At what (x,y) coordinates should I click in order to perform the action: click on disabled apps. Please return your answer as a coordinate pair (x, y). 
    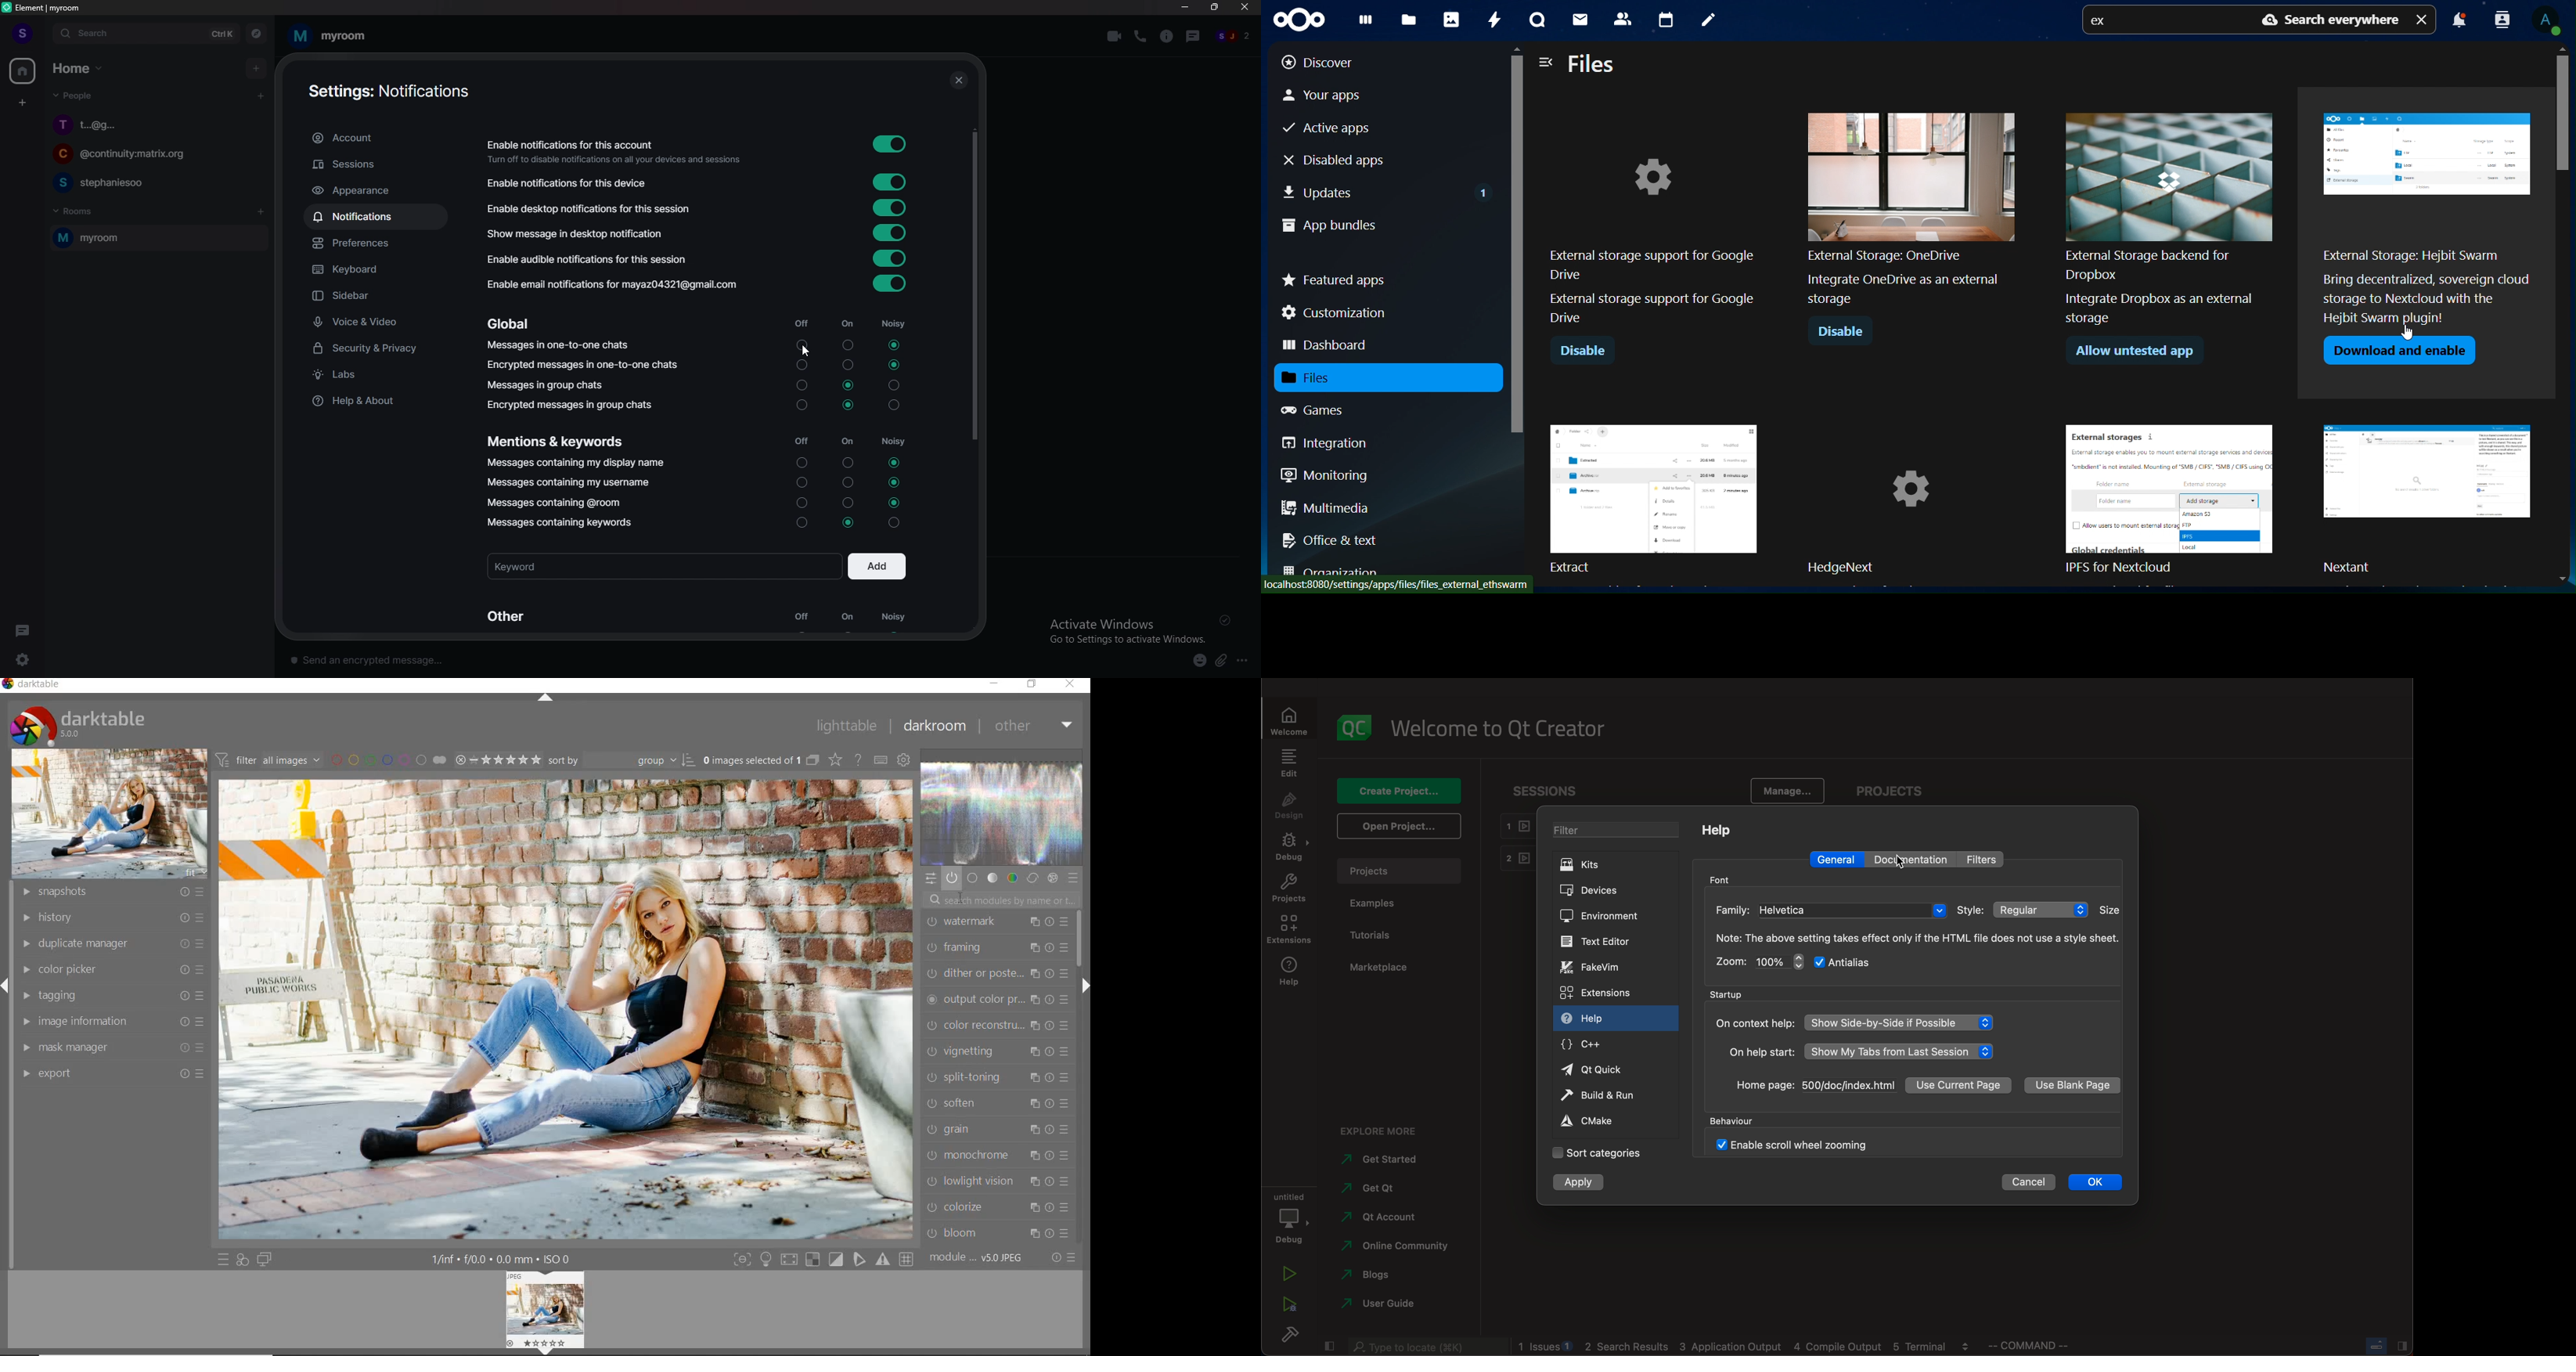
    Looking at the image, I should click on (1346, 160).